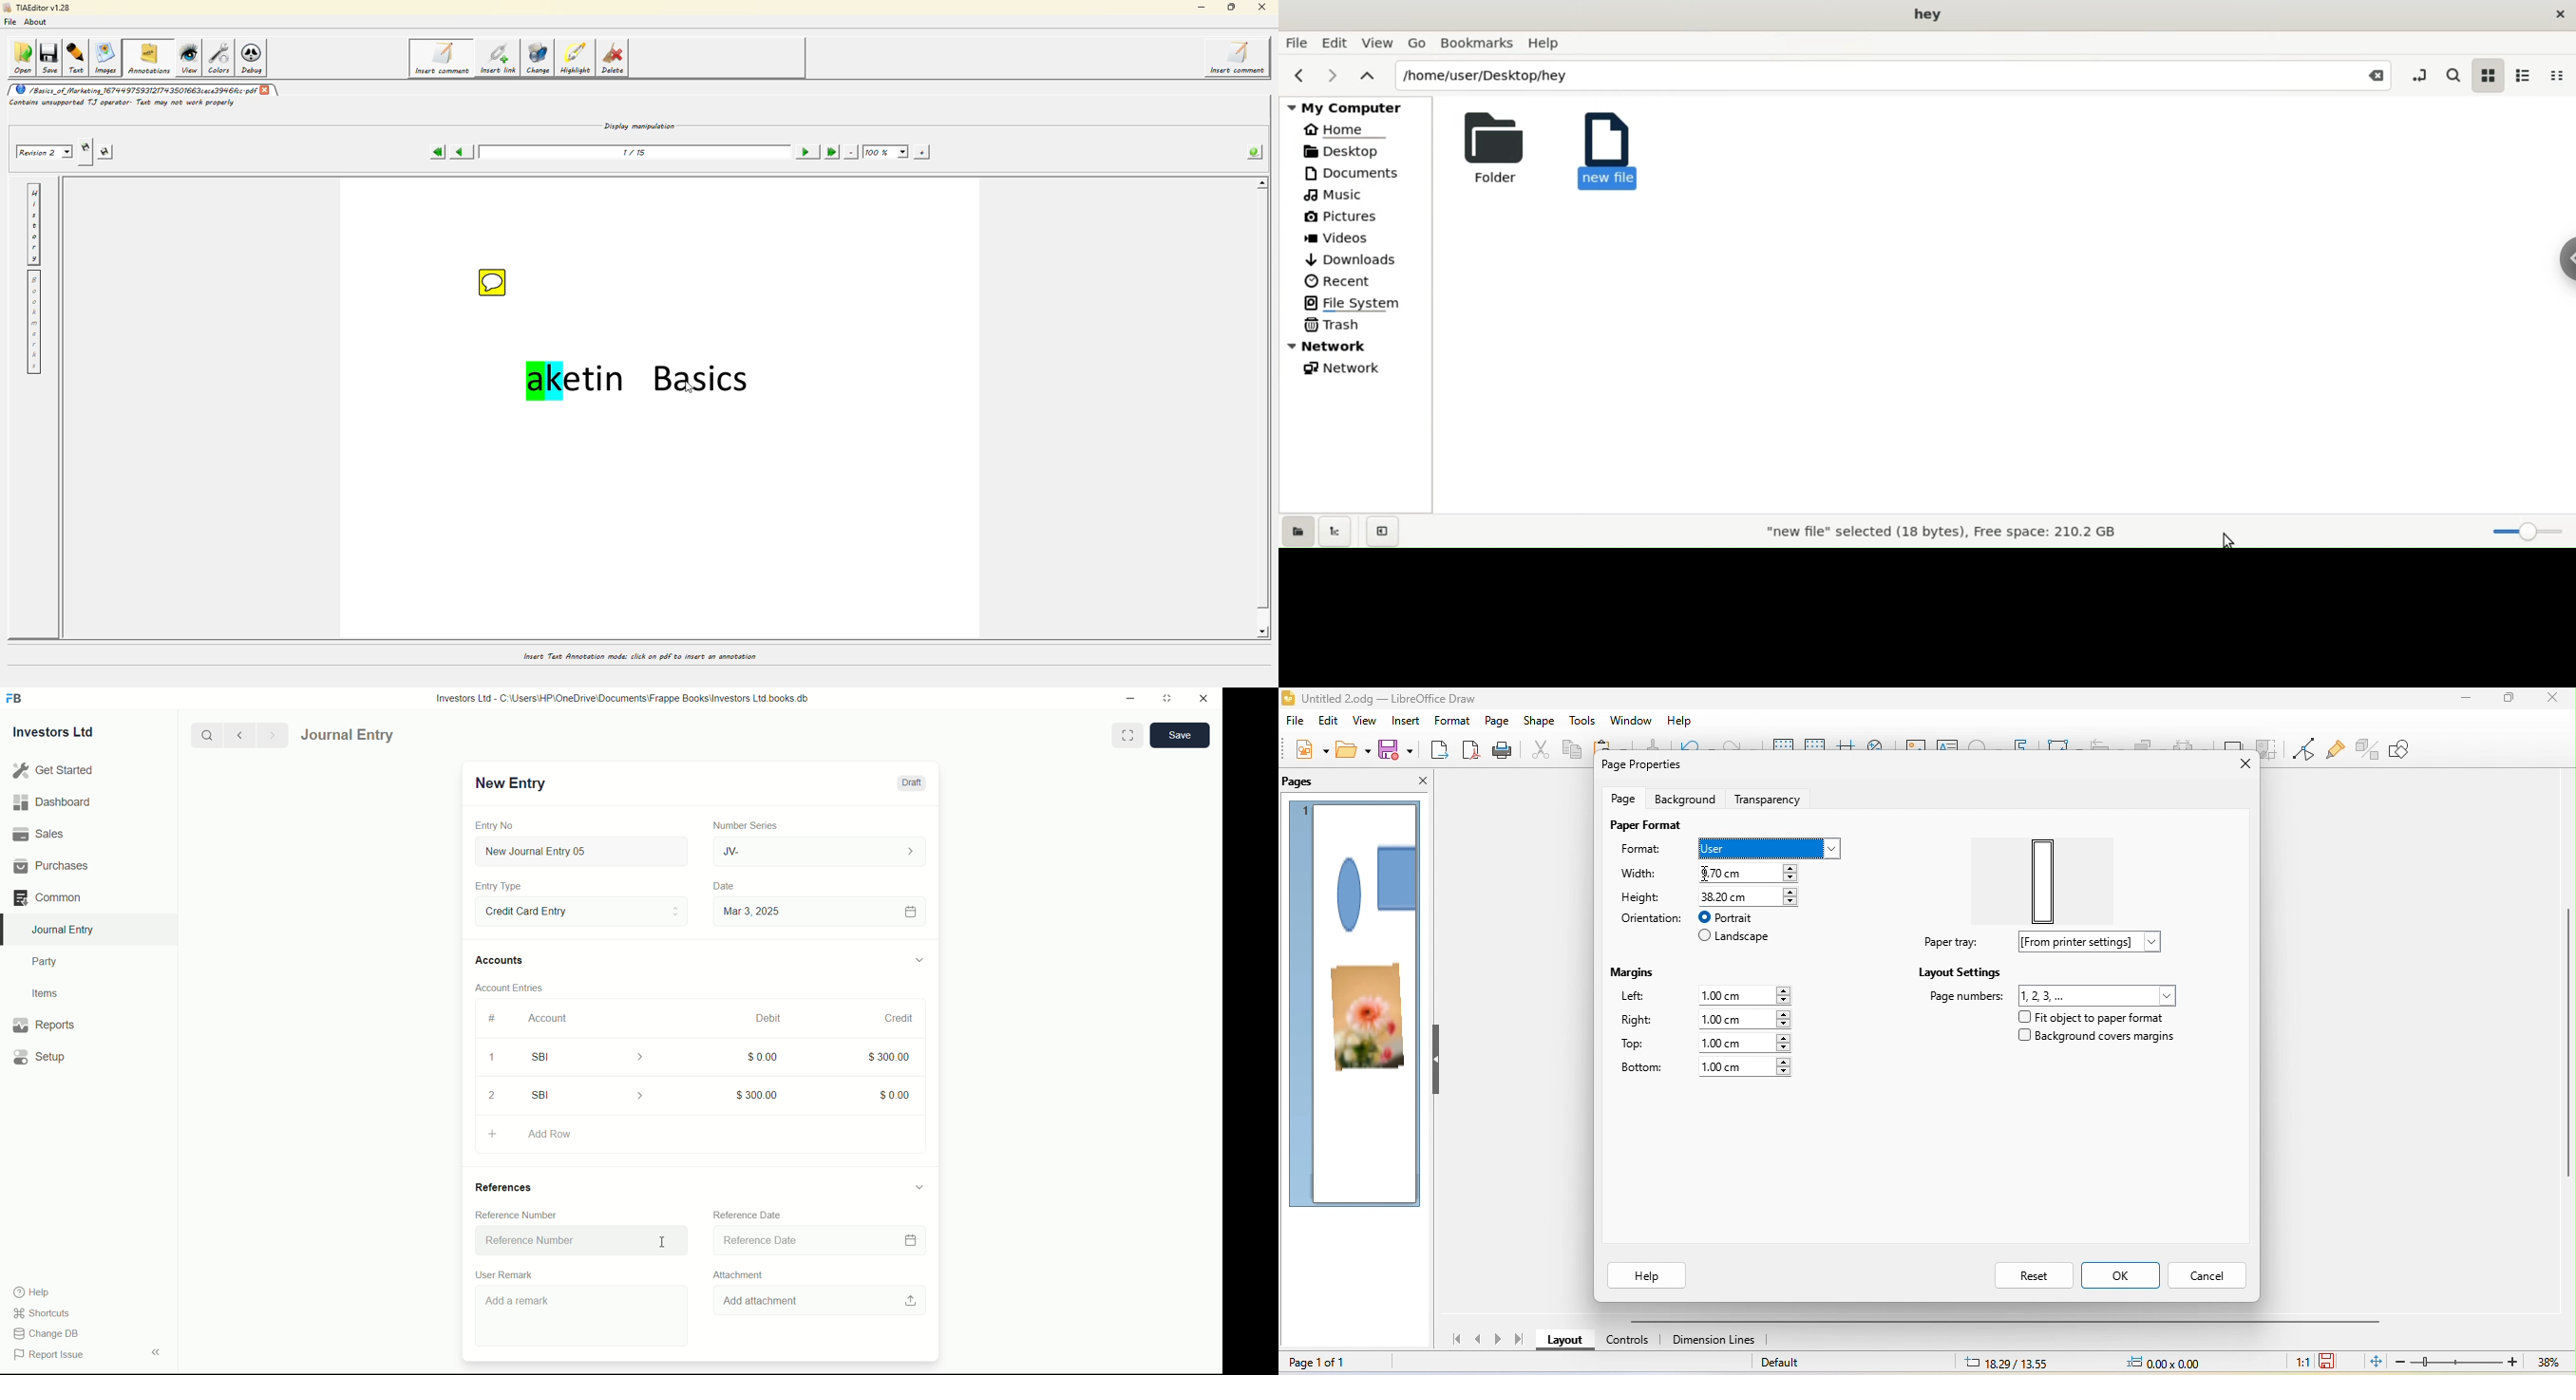 Image resolution: width=2576 pixels, height=1400 pixels. Describe the element at coordinates (1128, 735) in the screenshot. I see `Toggle between form and full width` at that location.